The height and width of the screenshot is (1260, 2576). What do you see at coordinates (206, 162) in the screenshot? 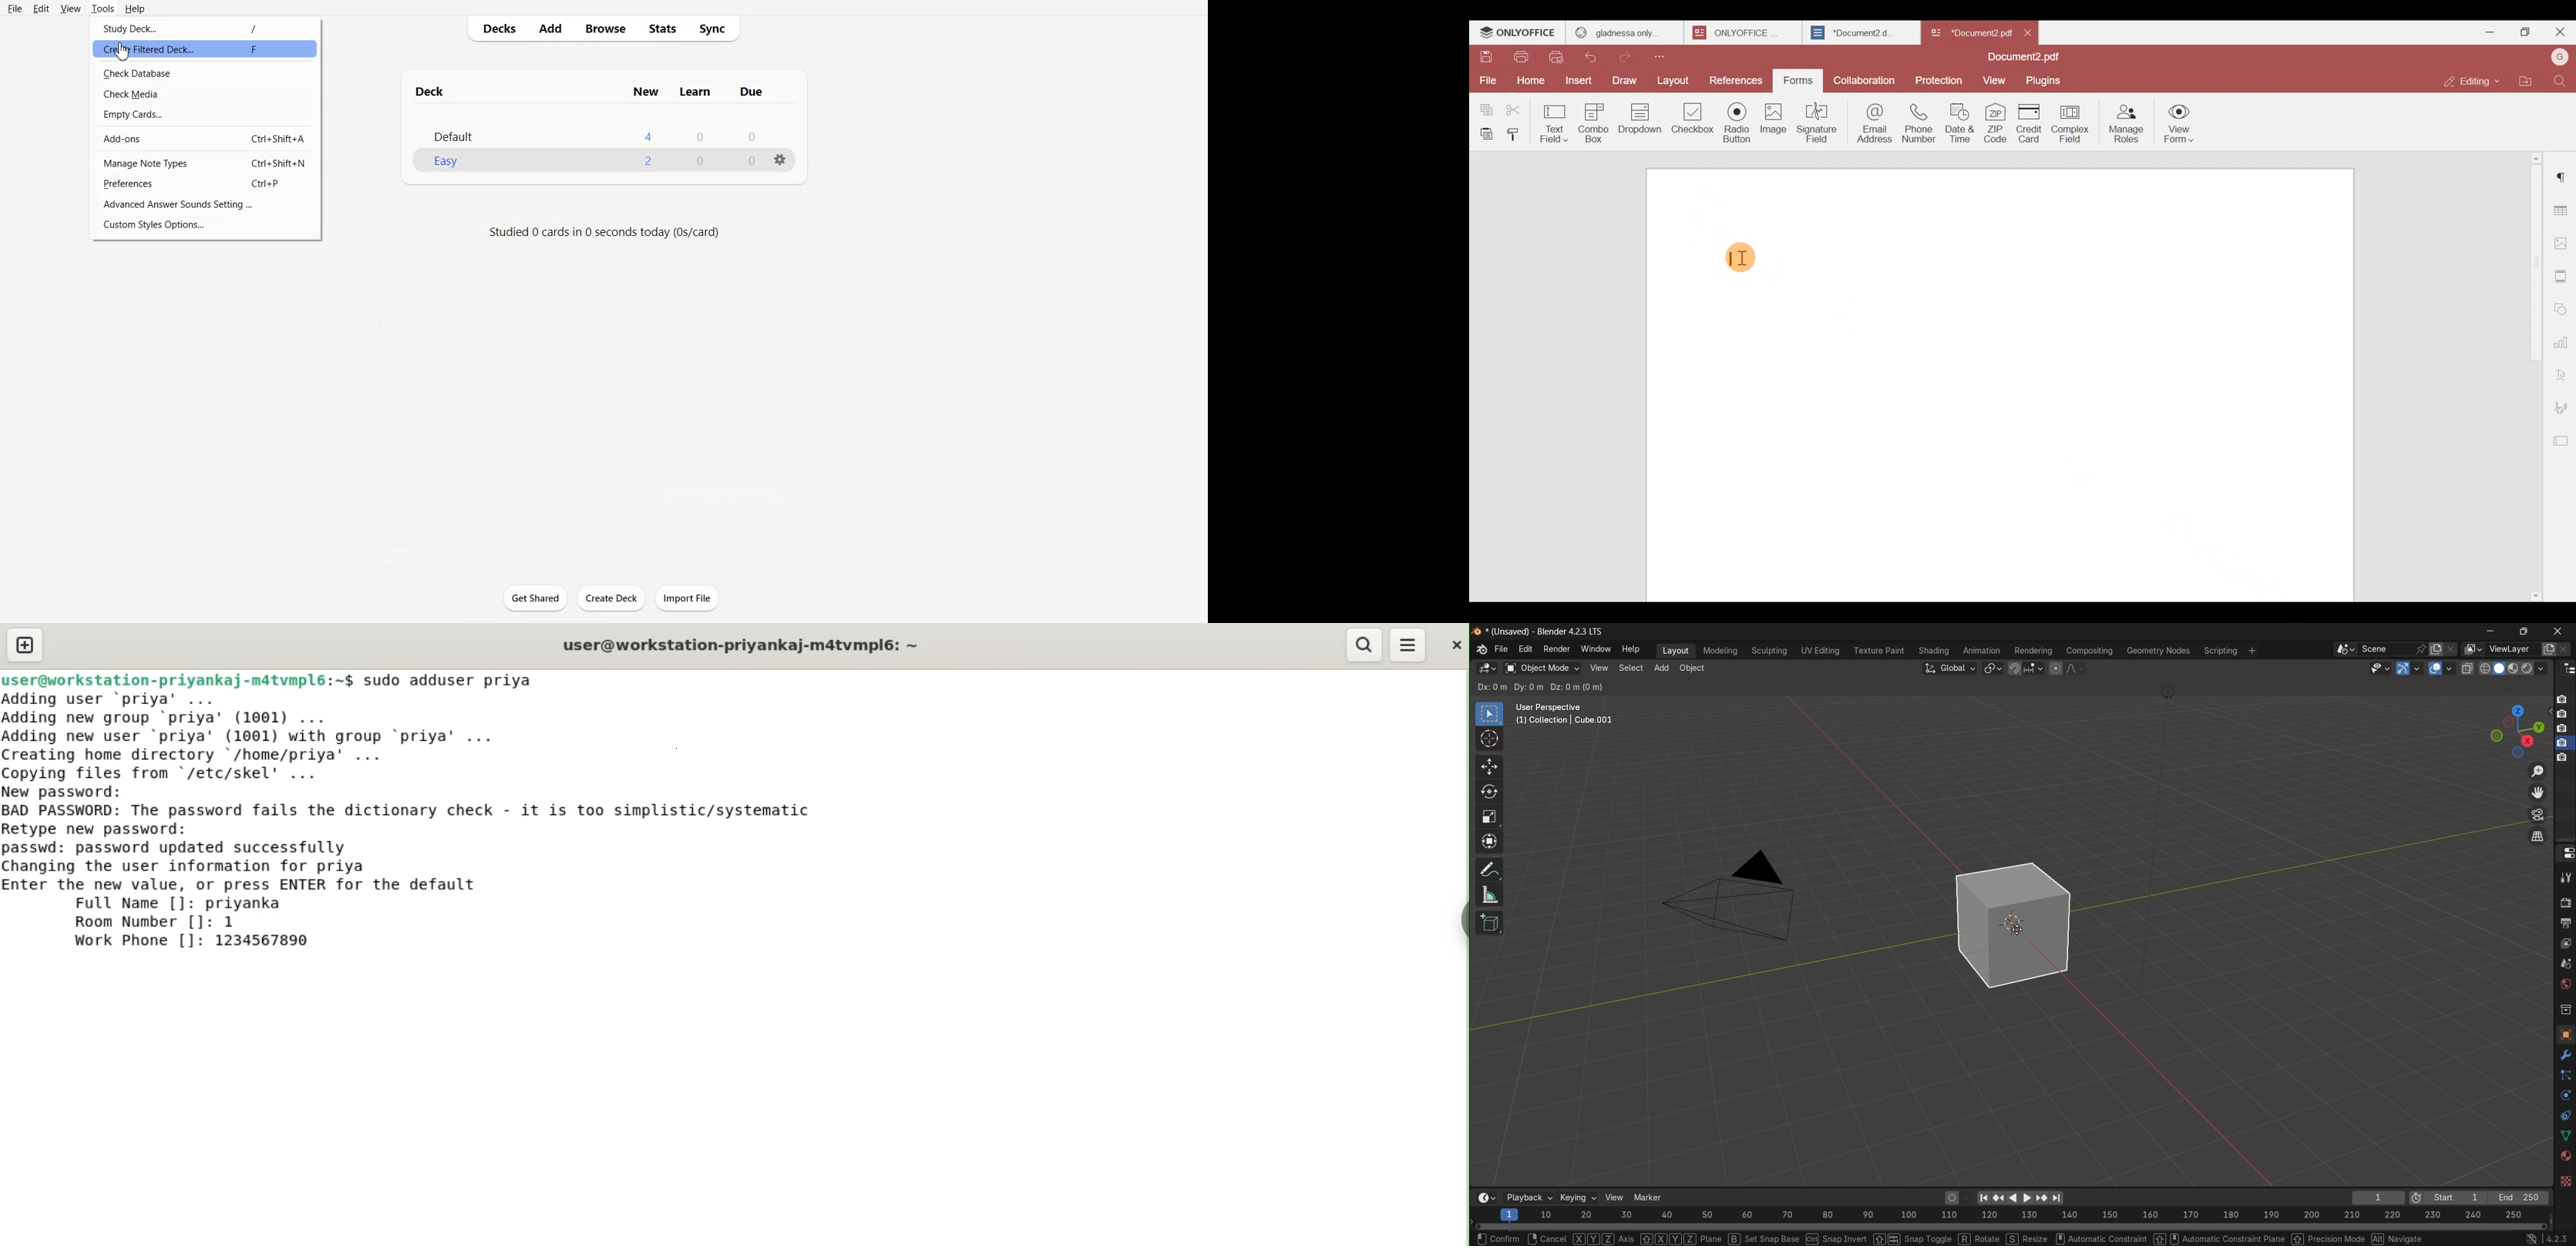
I see `Manage Note Types` at bounding box center [206, 162].